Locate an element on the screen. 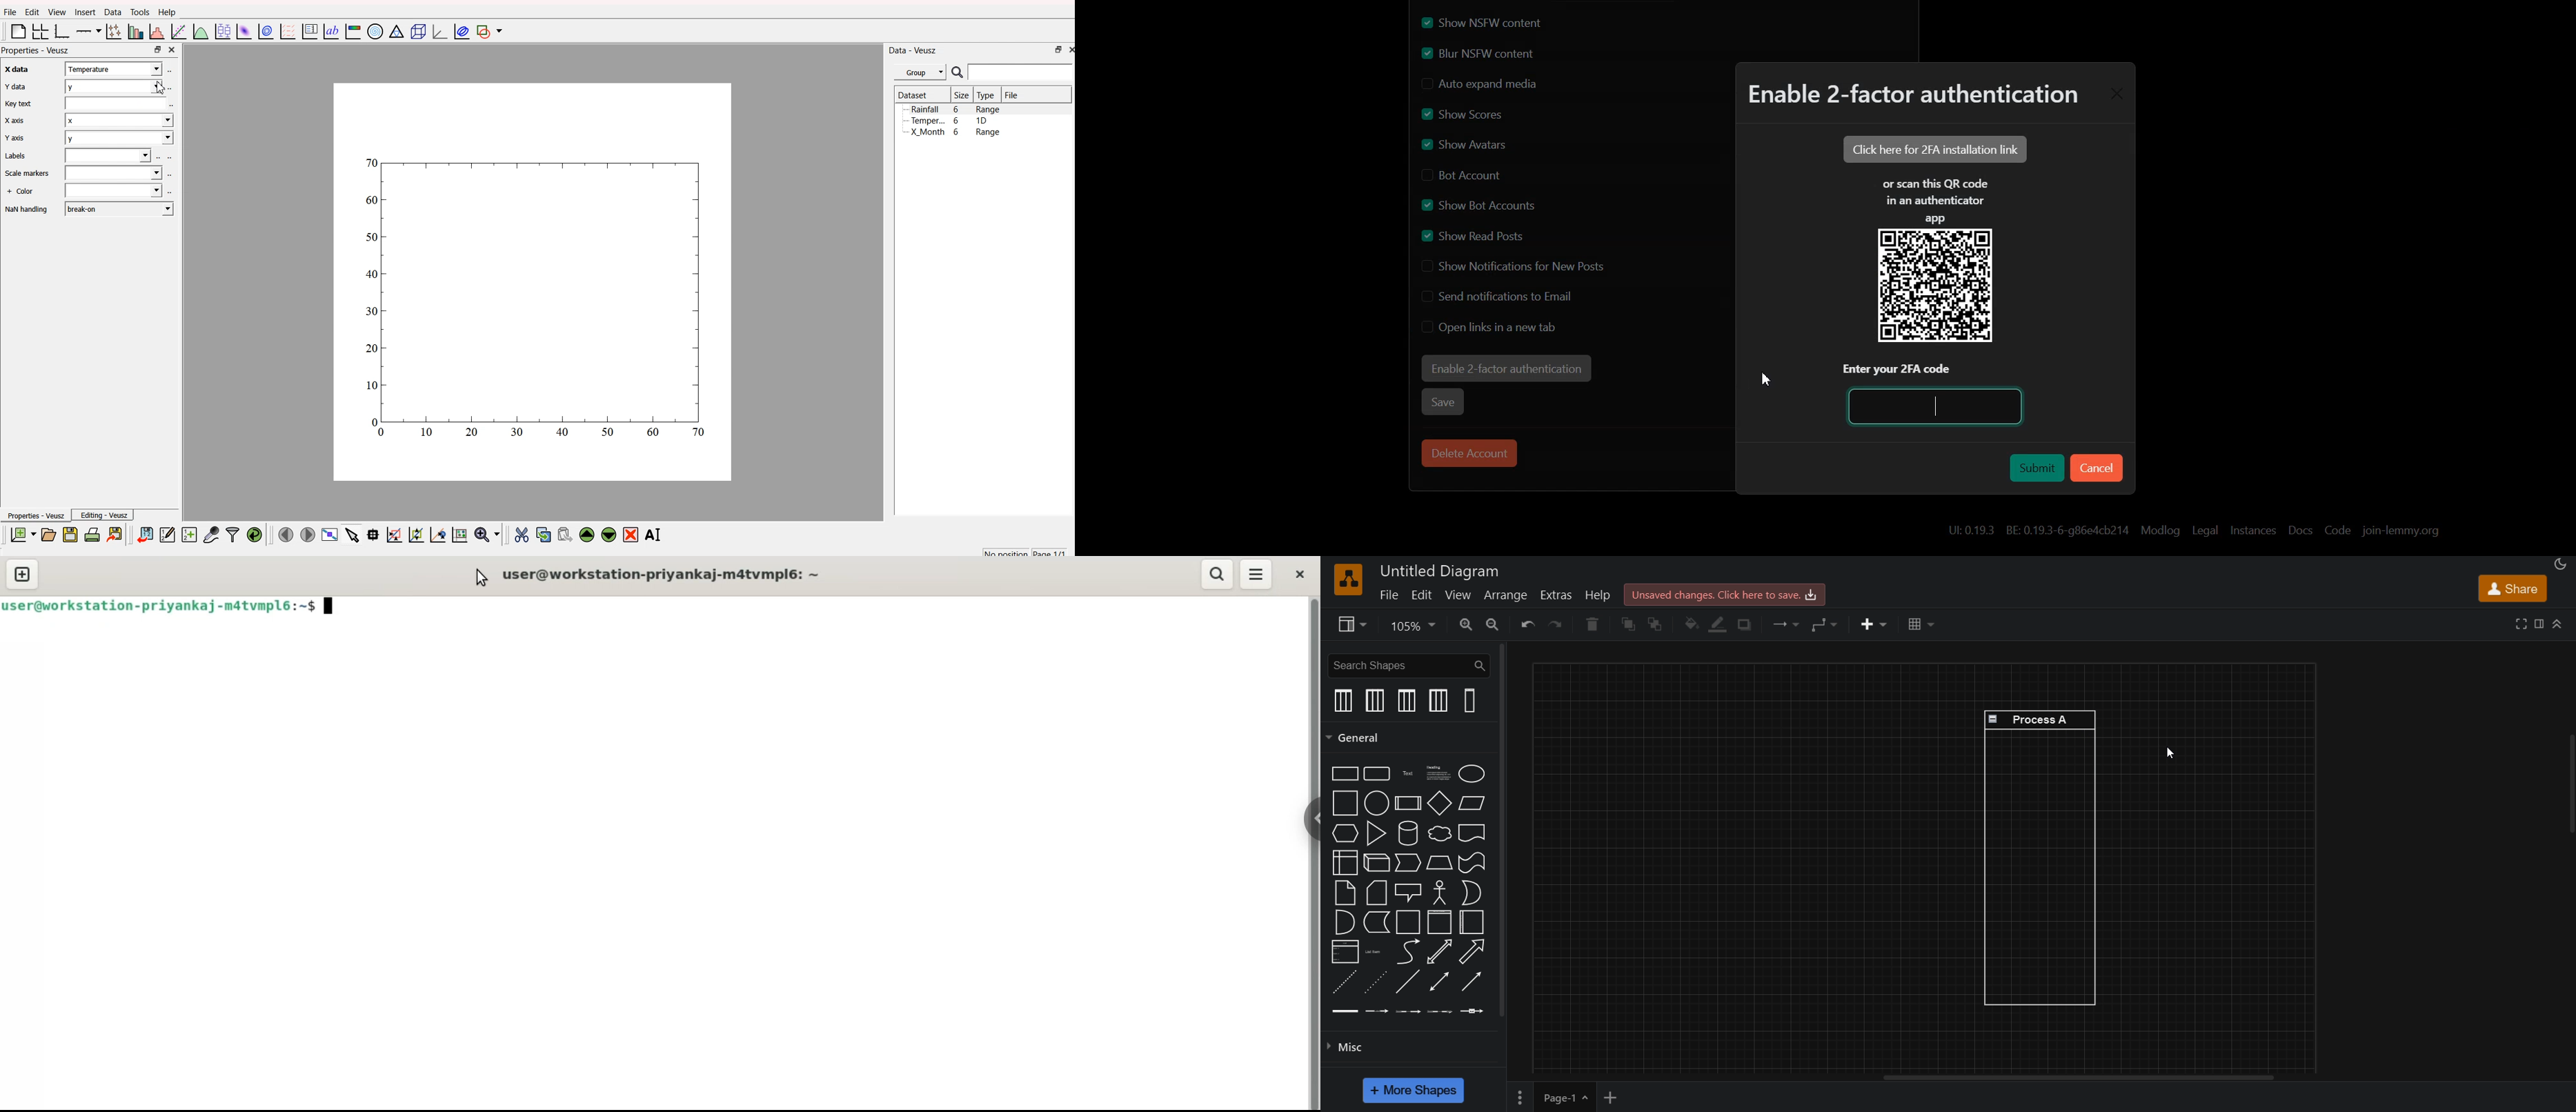 This screenshot has height=1120, width=2576. Docs is located at coordinates (2300, 531).